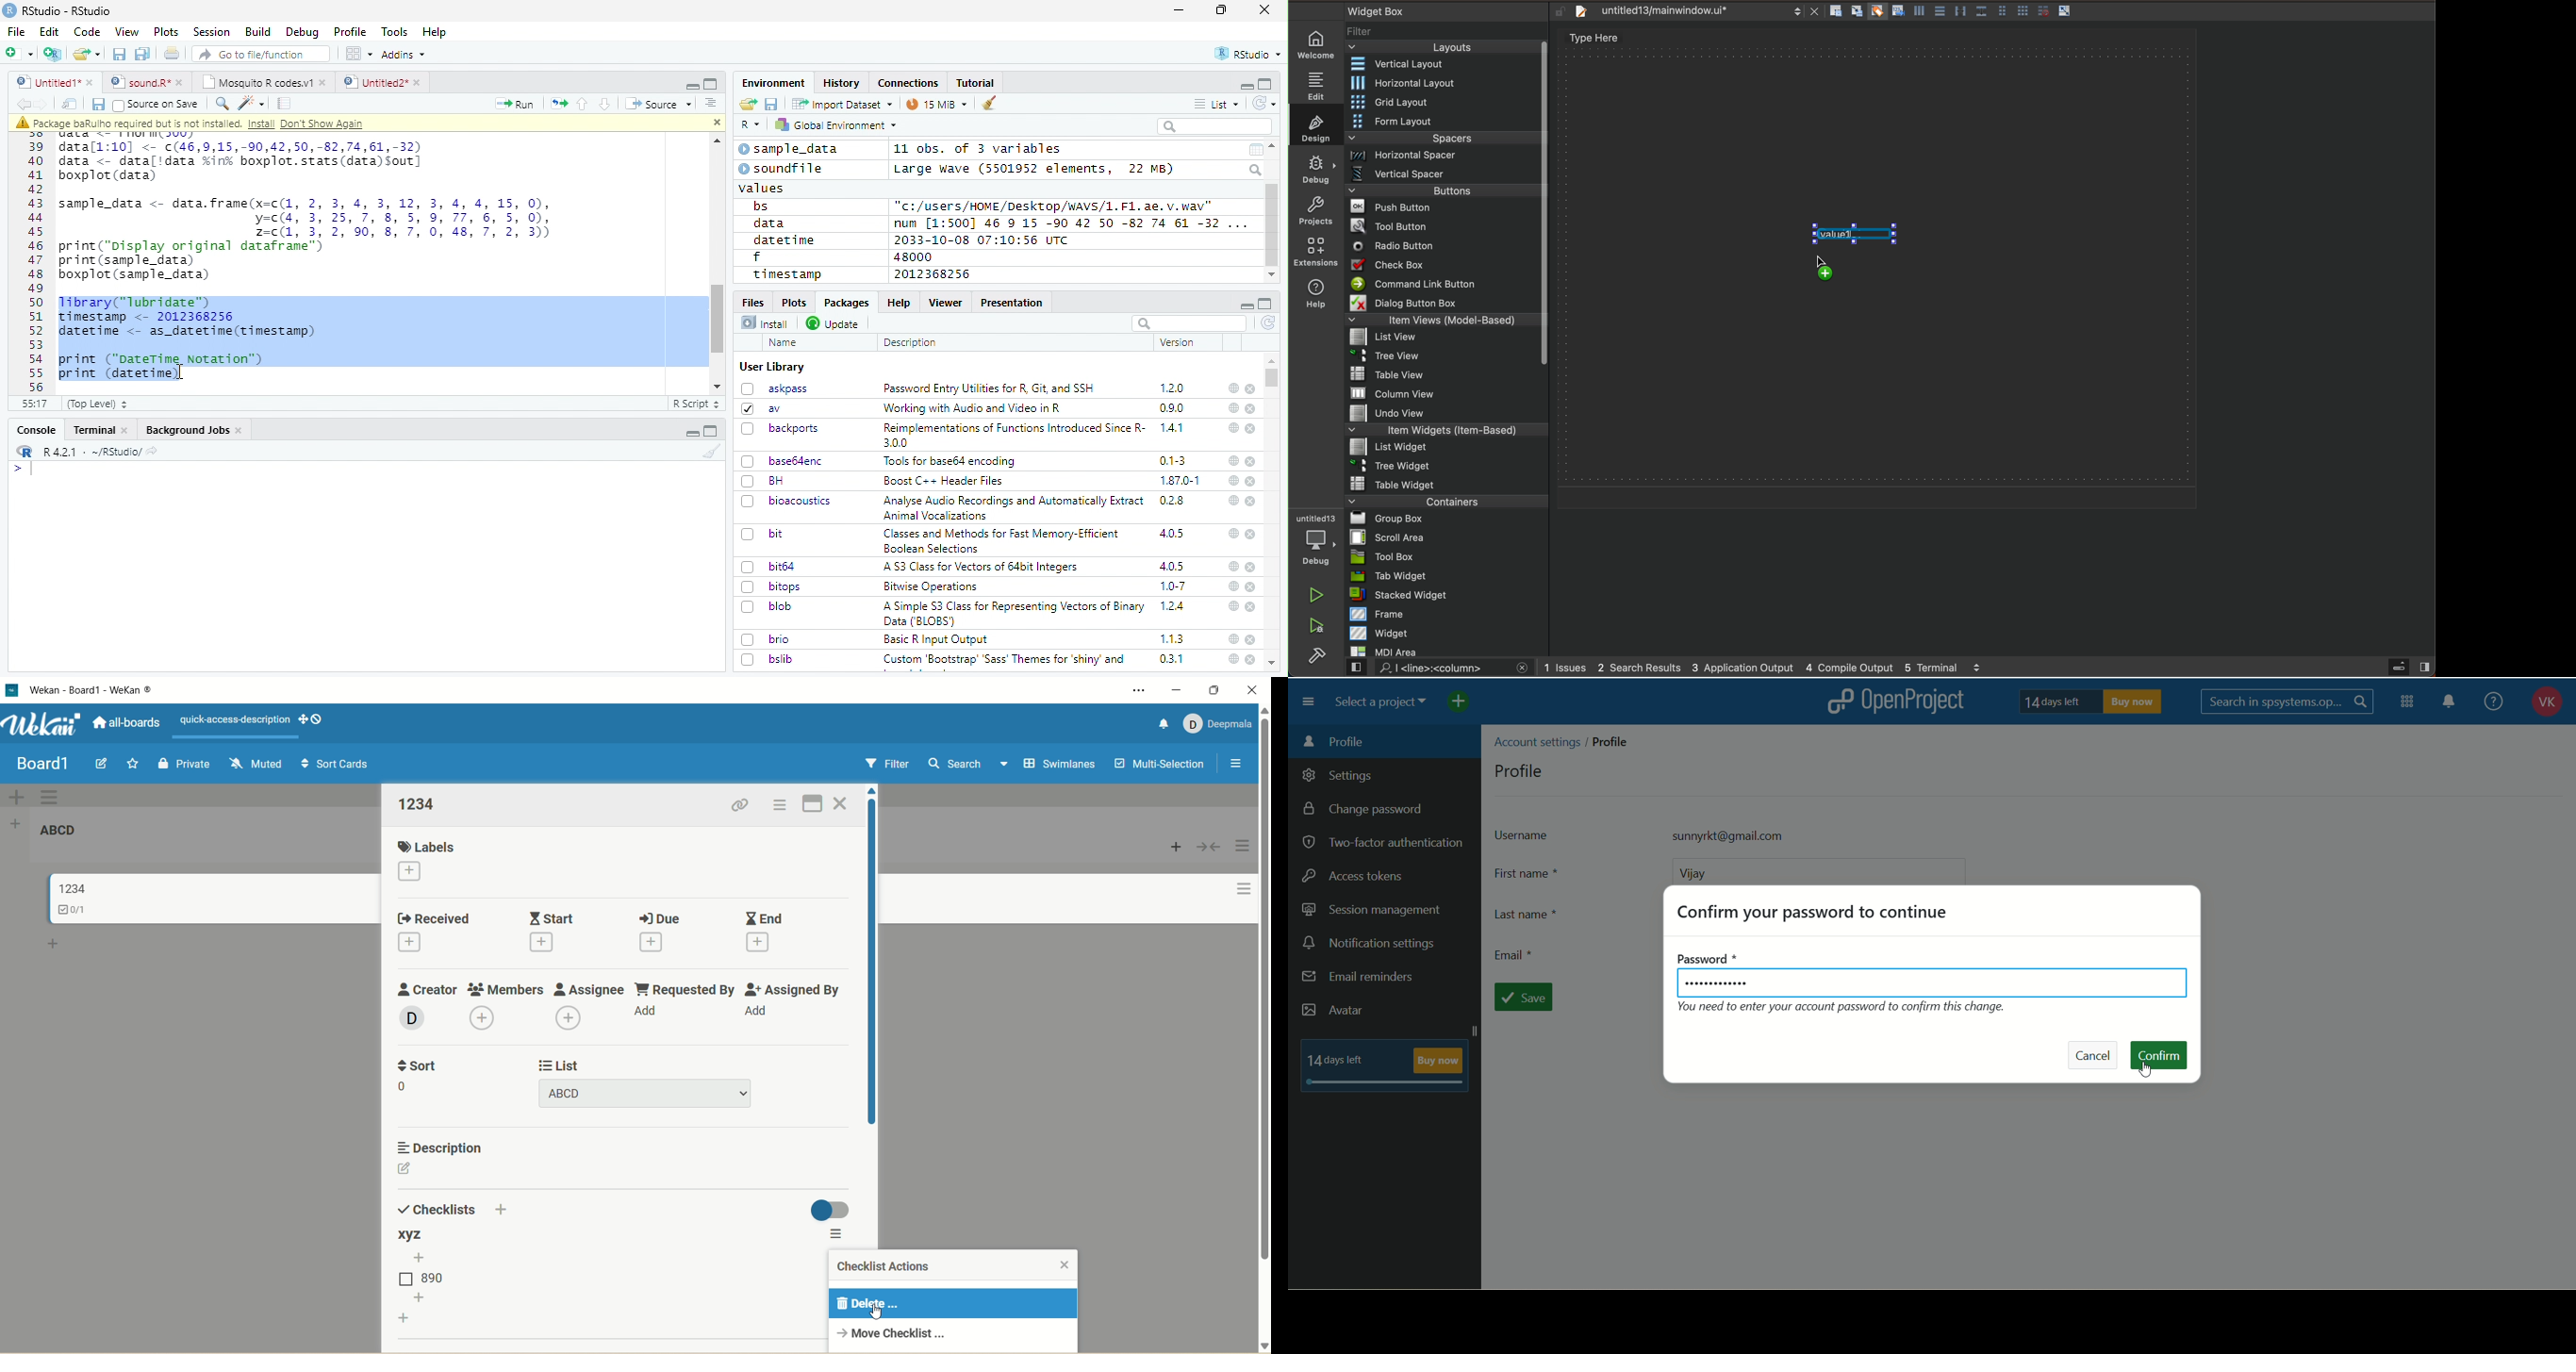  I want to click on session management, so click(1372, 911).